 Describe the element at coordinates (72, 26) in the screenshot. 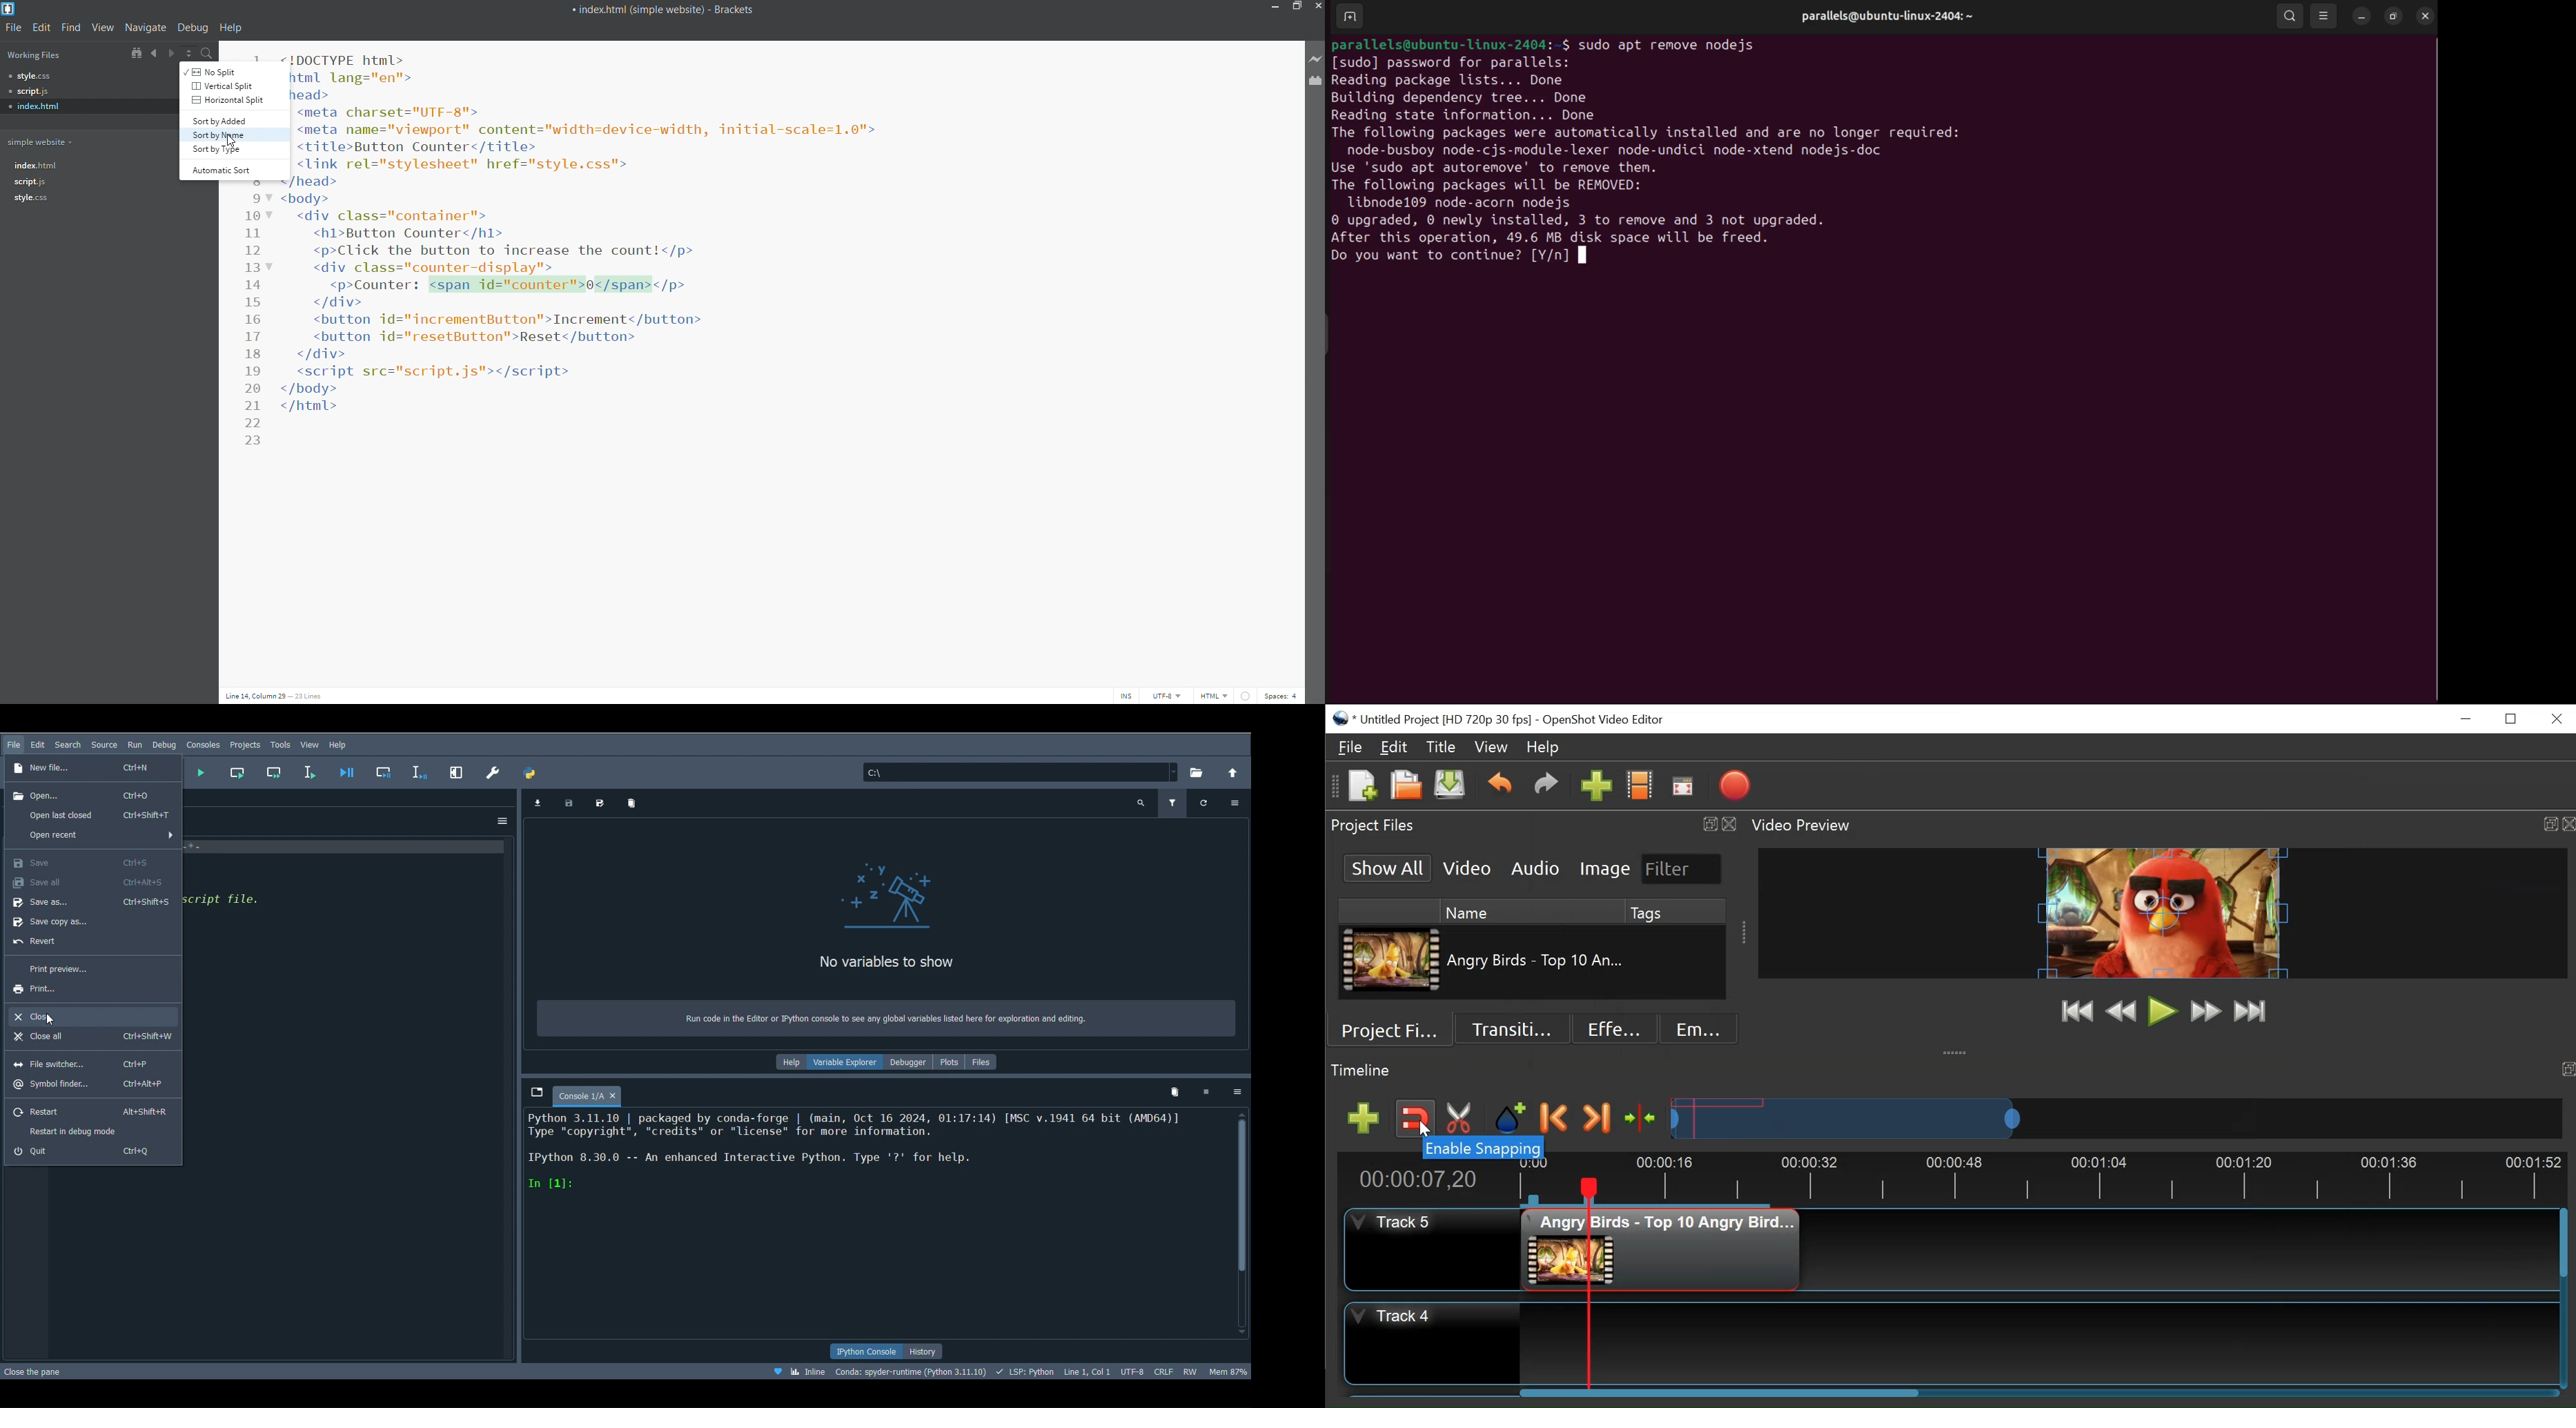

I see `find` at that location.